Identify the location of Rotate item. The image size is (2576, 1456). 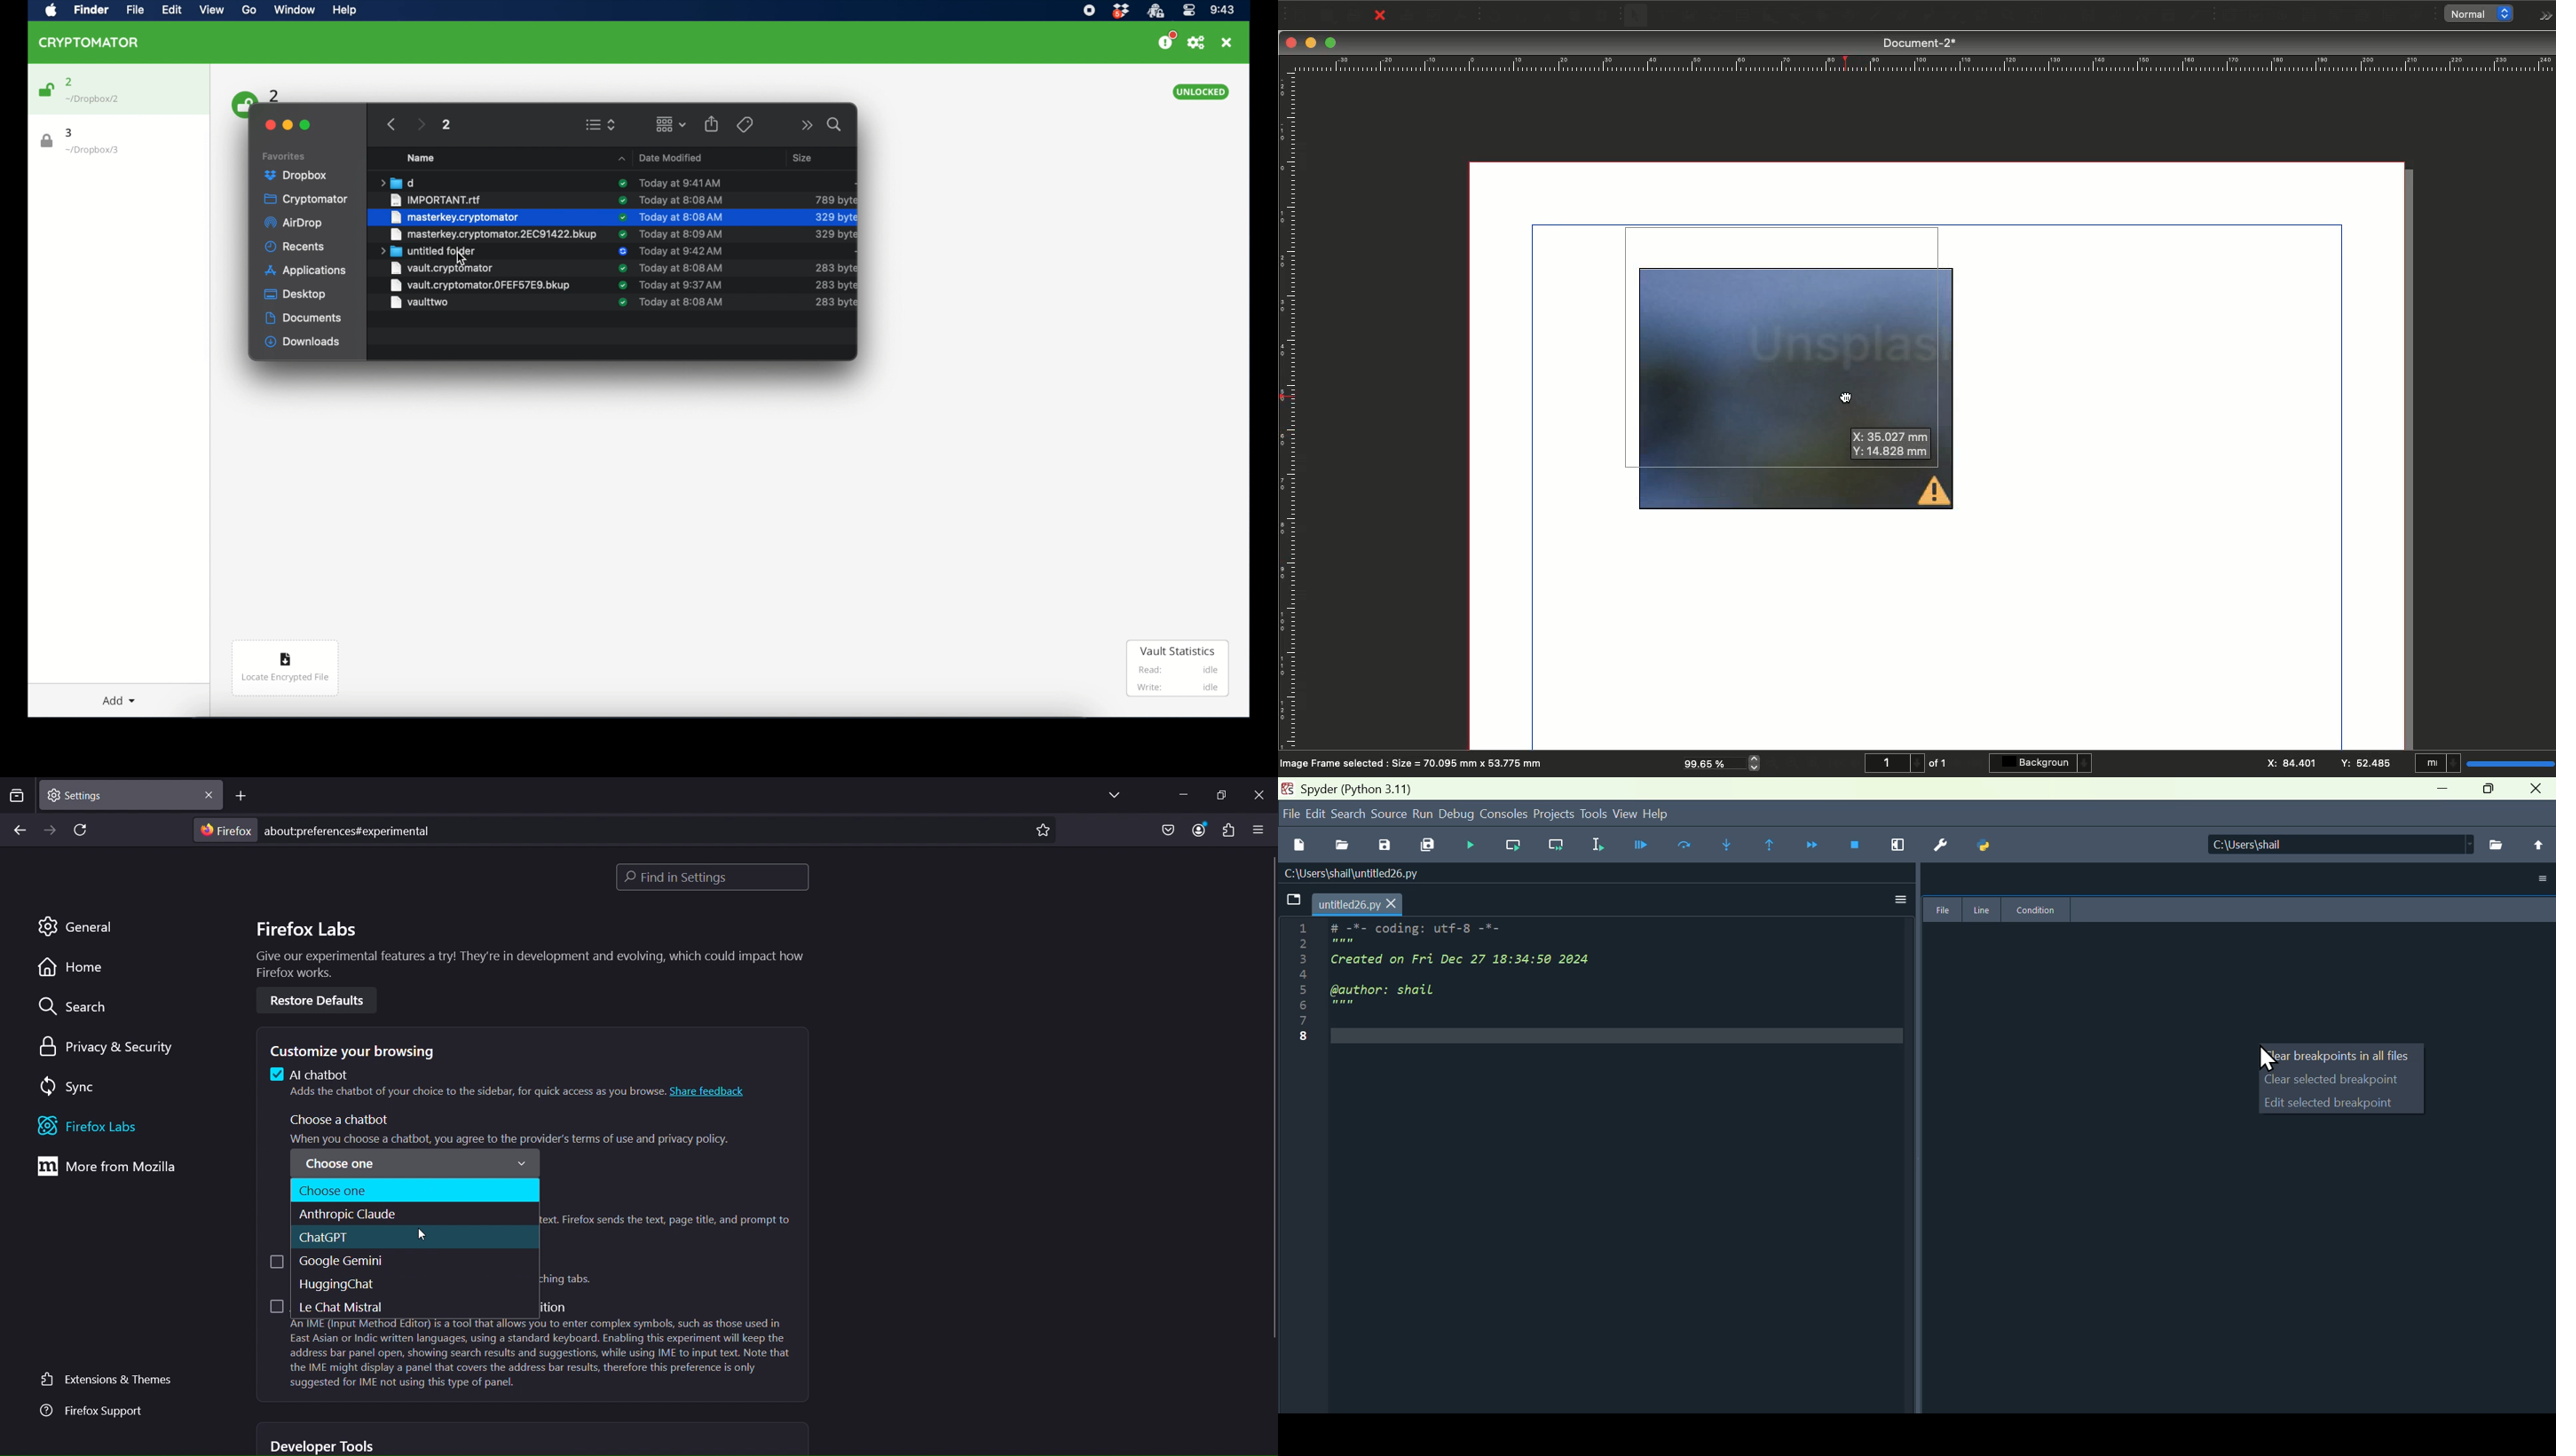
(1953, 19).